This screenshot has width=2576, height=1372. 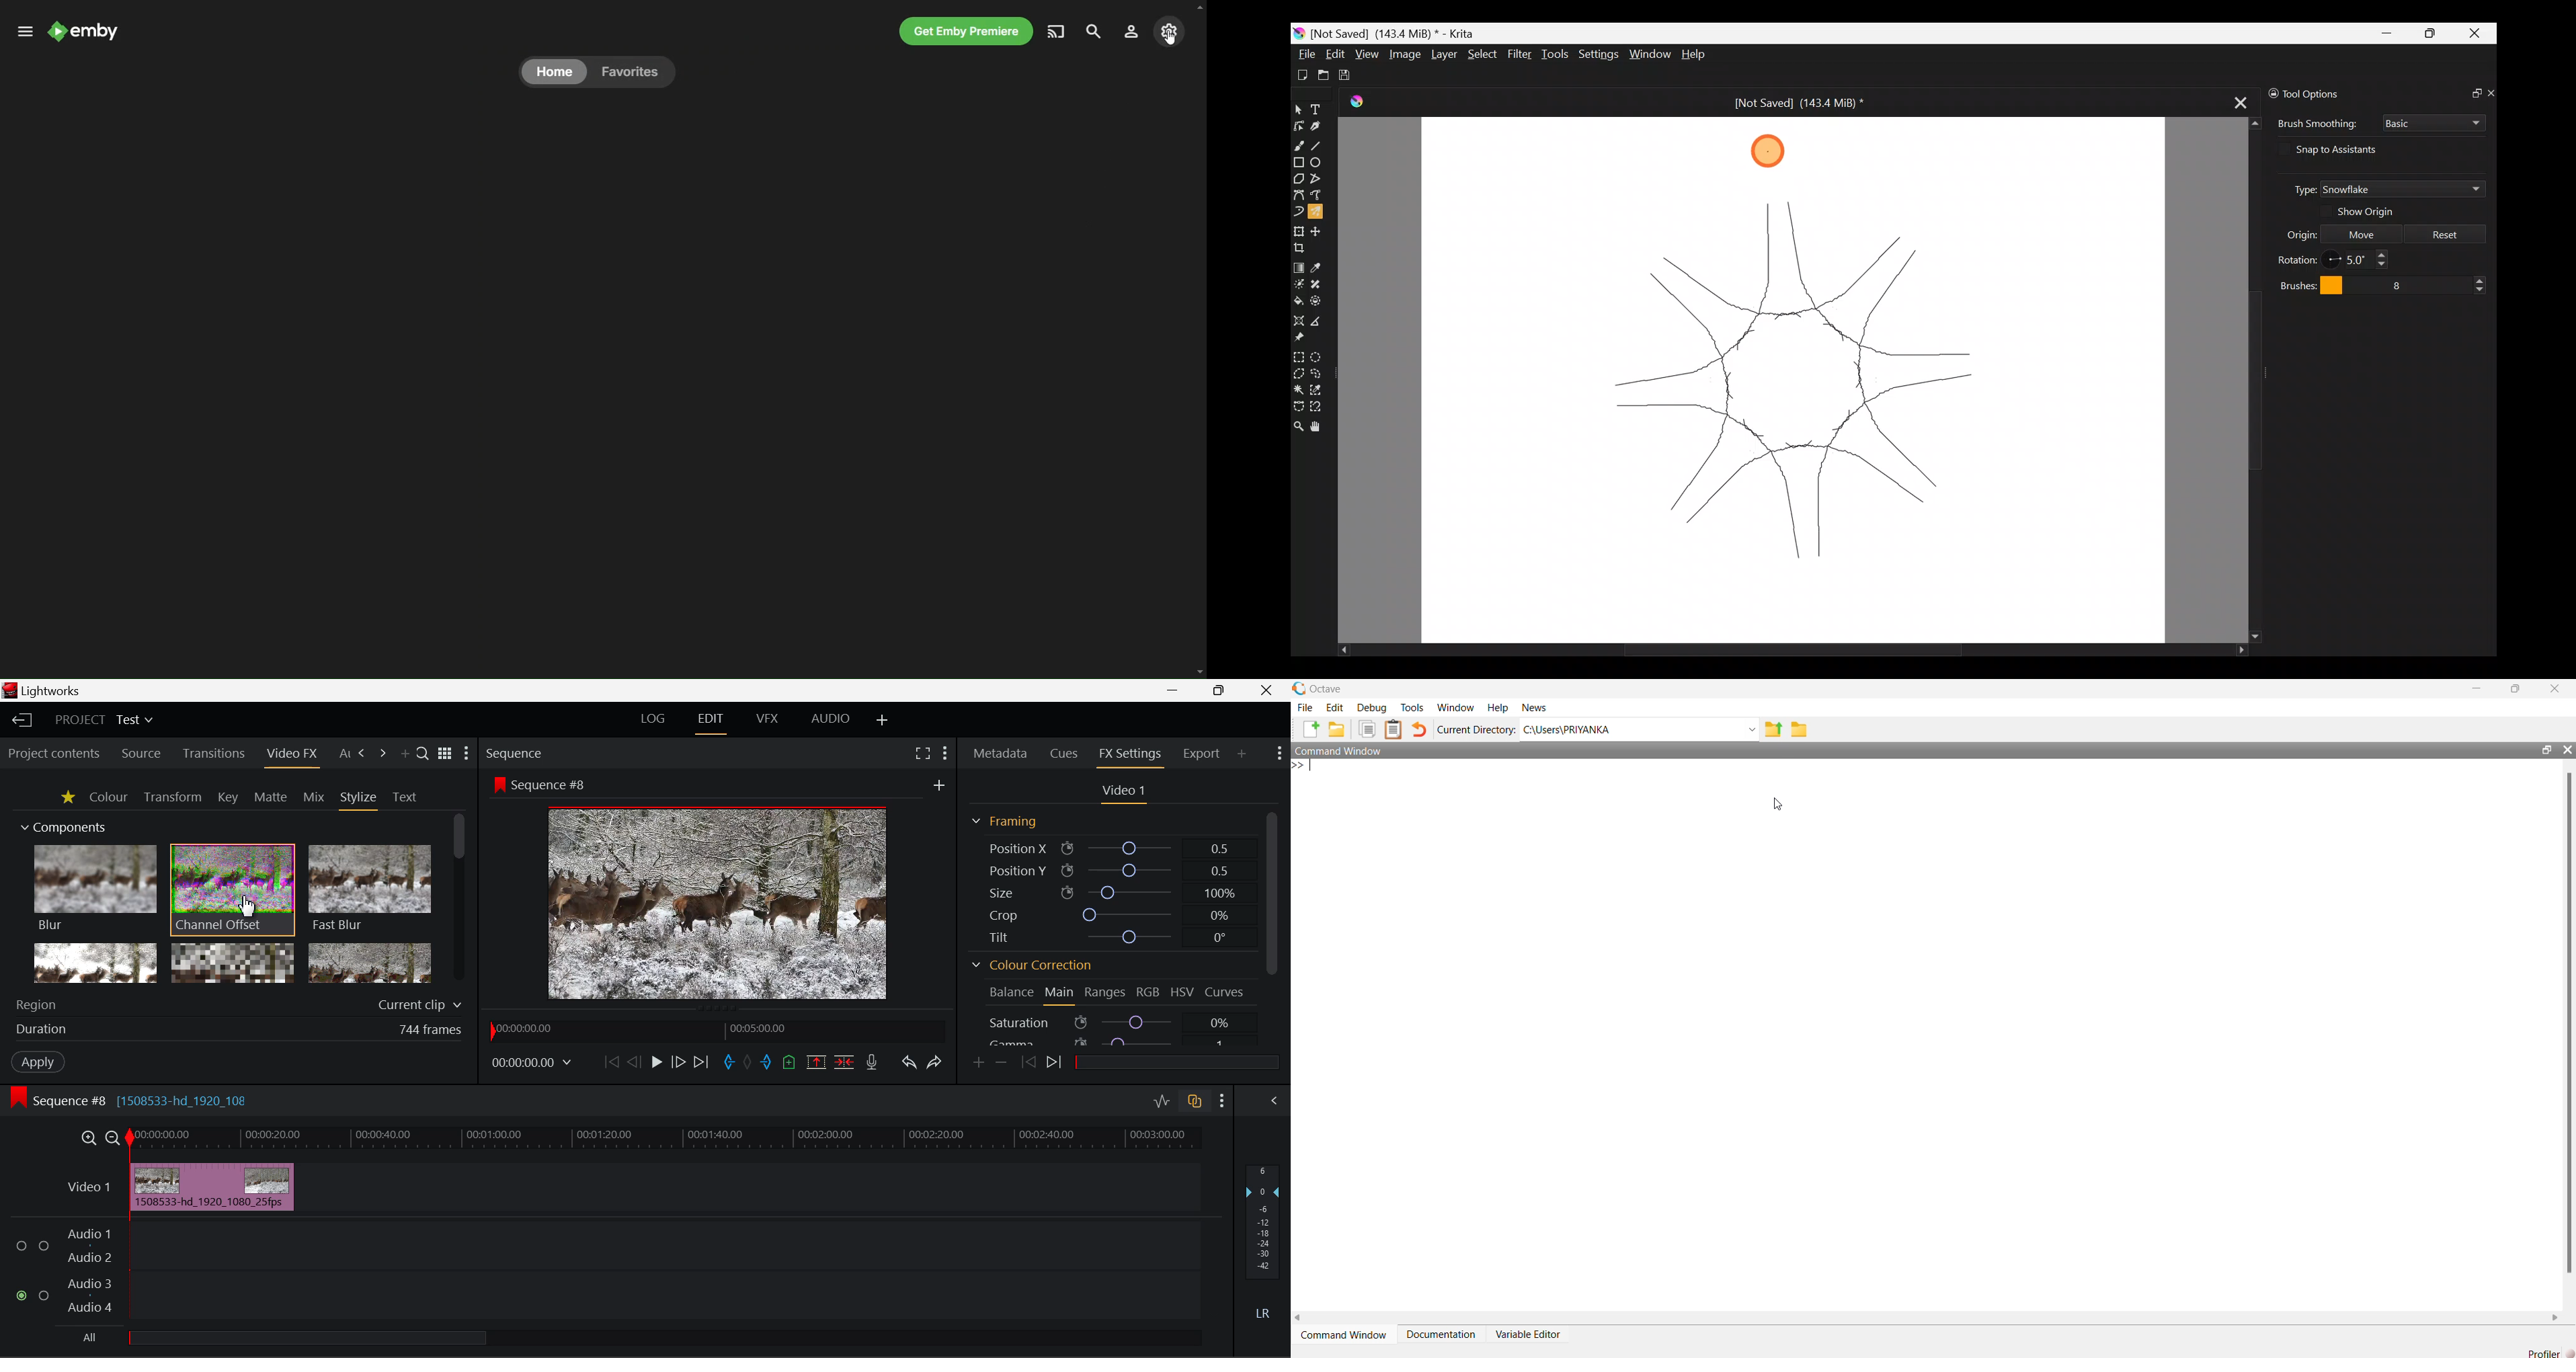 What do you see at coordinates (423, 753) in the screenshot?
I see `Search` at bounding box center [423, 753].